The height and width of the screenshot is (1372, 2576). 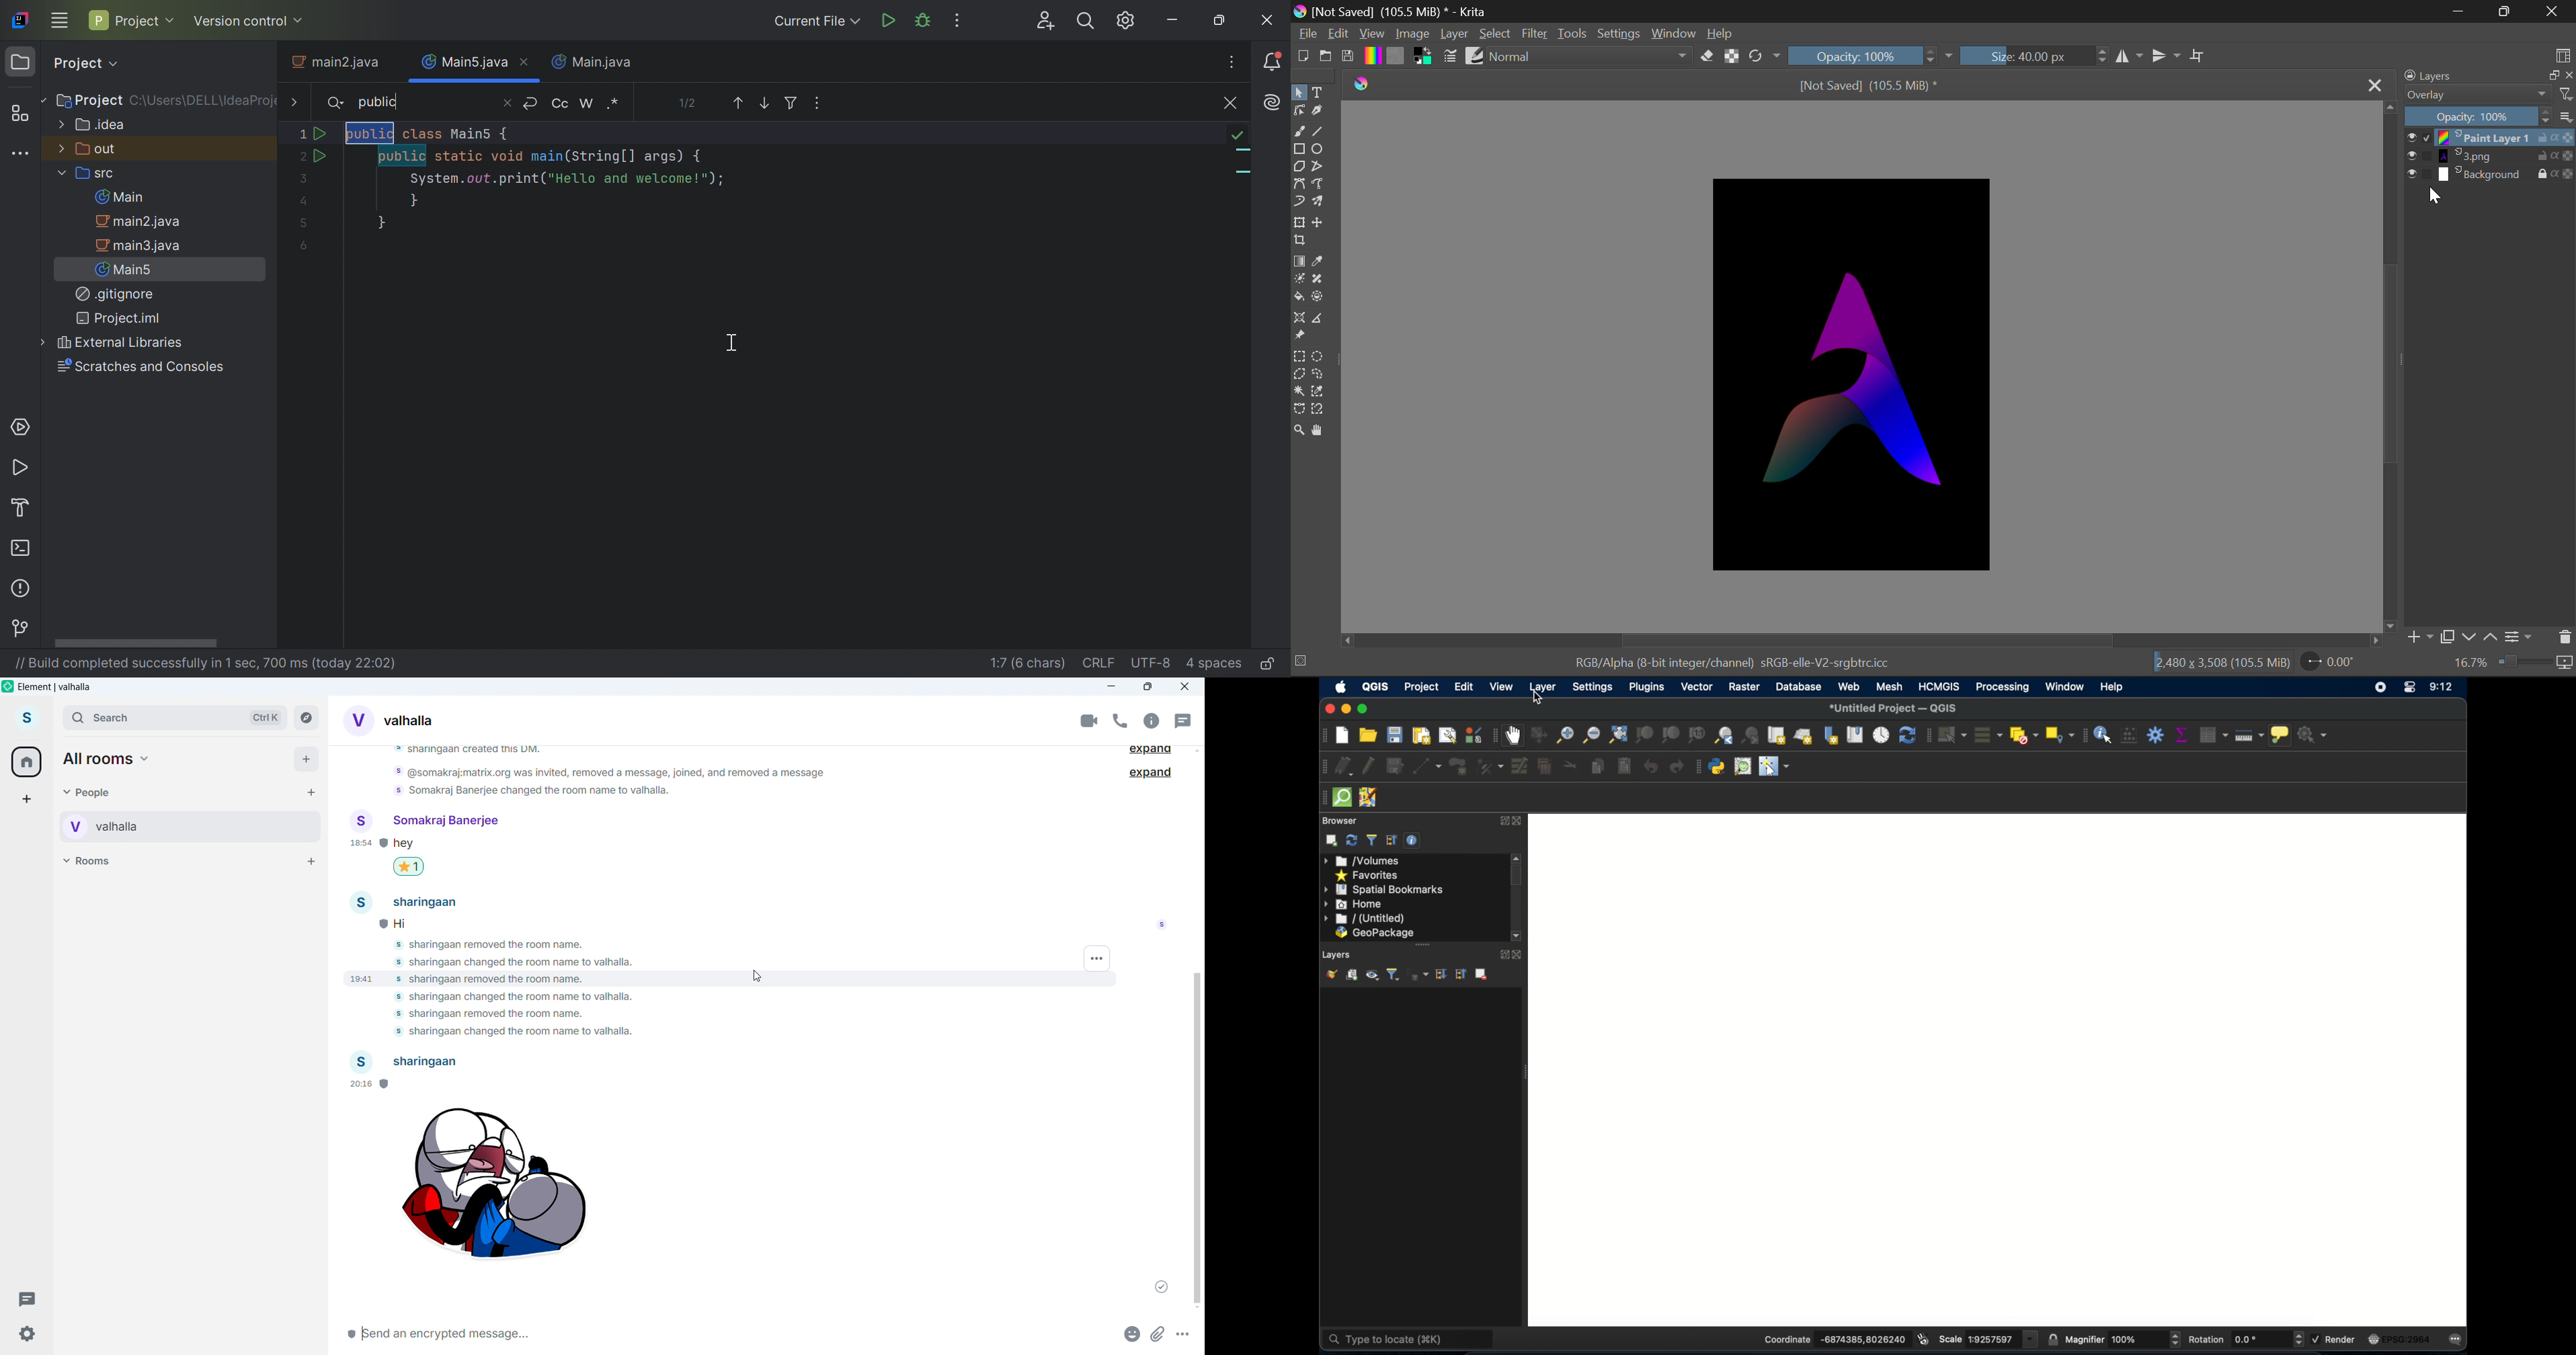 What do you see at coordinates (815, 103) in the screenshot?
I see `Ope in Window, Multiple Cursors` at bounding box center [815, 103].